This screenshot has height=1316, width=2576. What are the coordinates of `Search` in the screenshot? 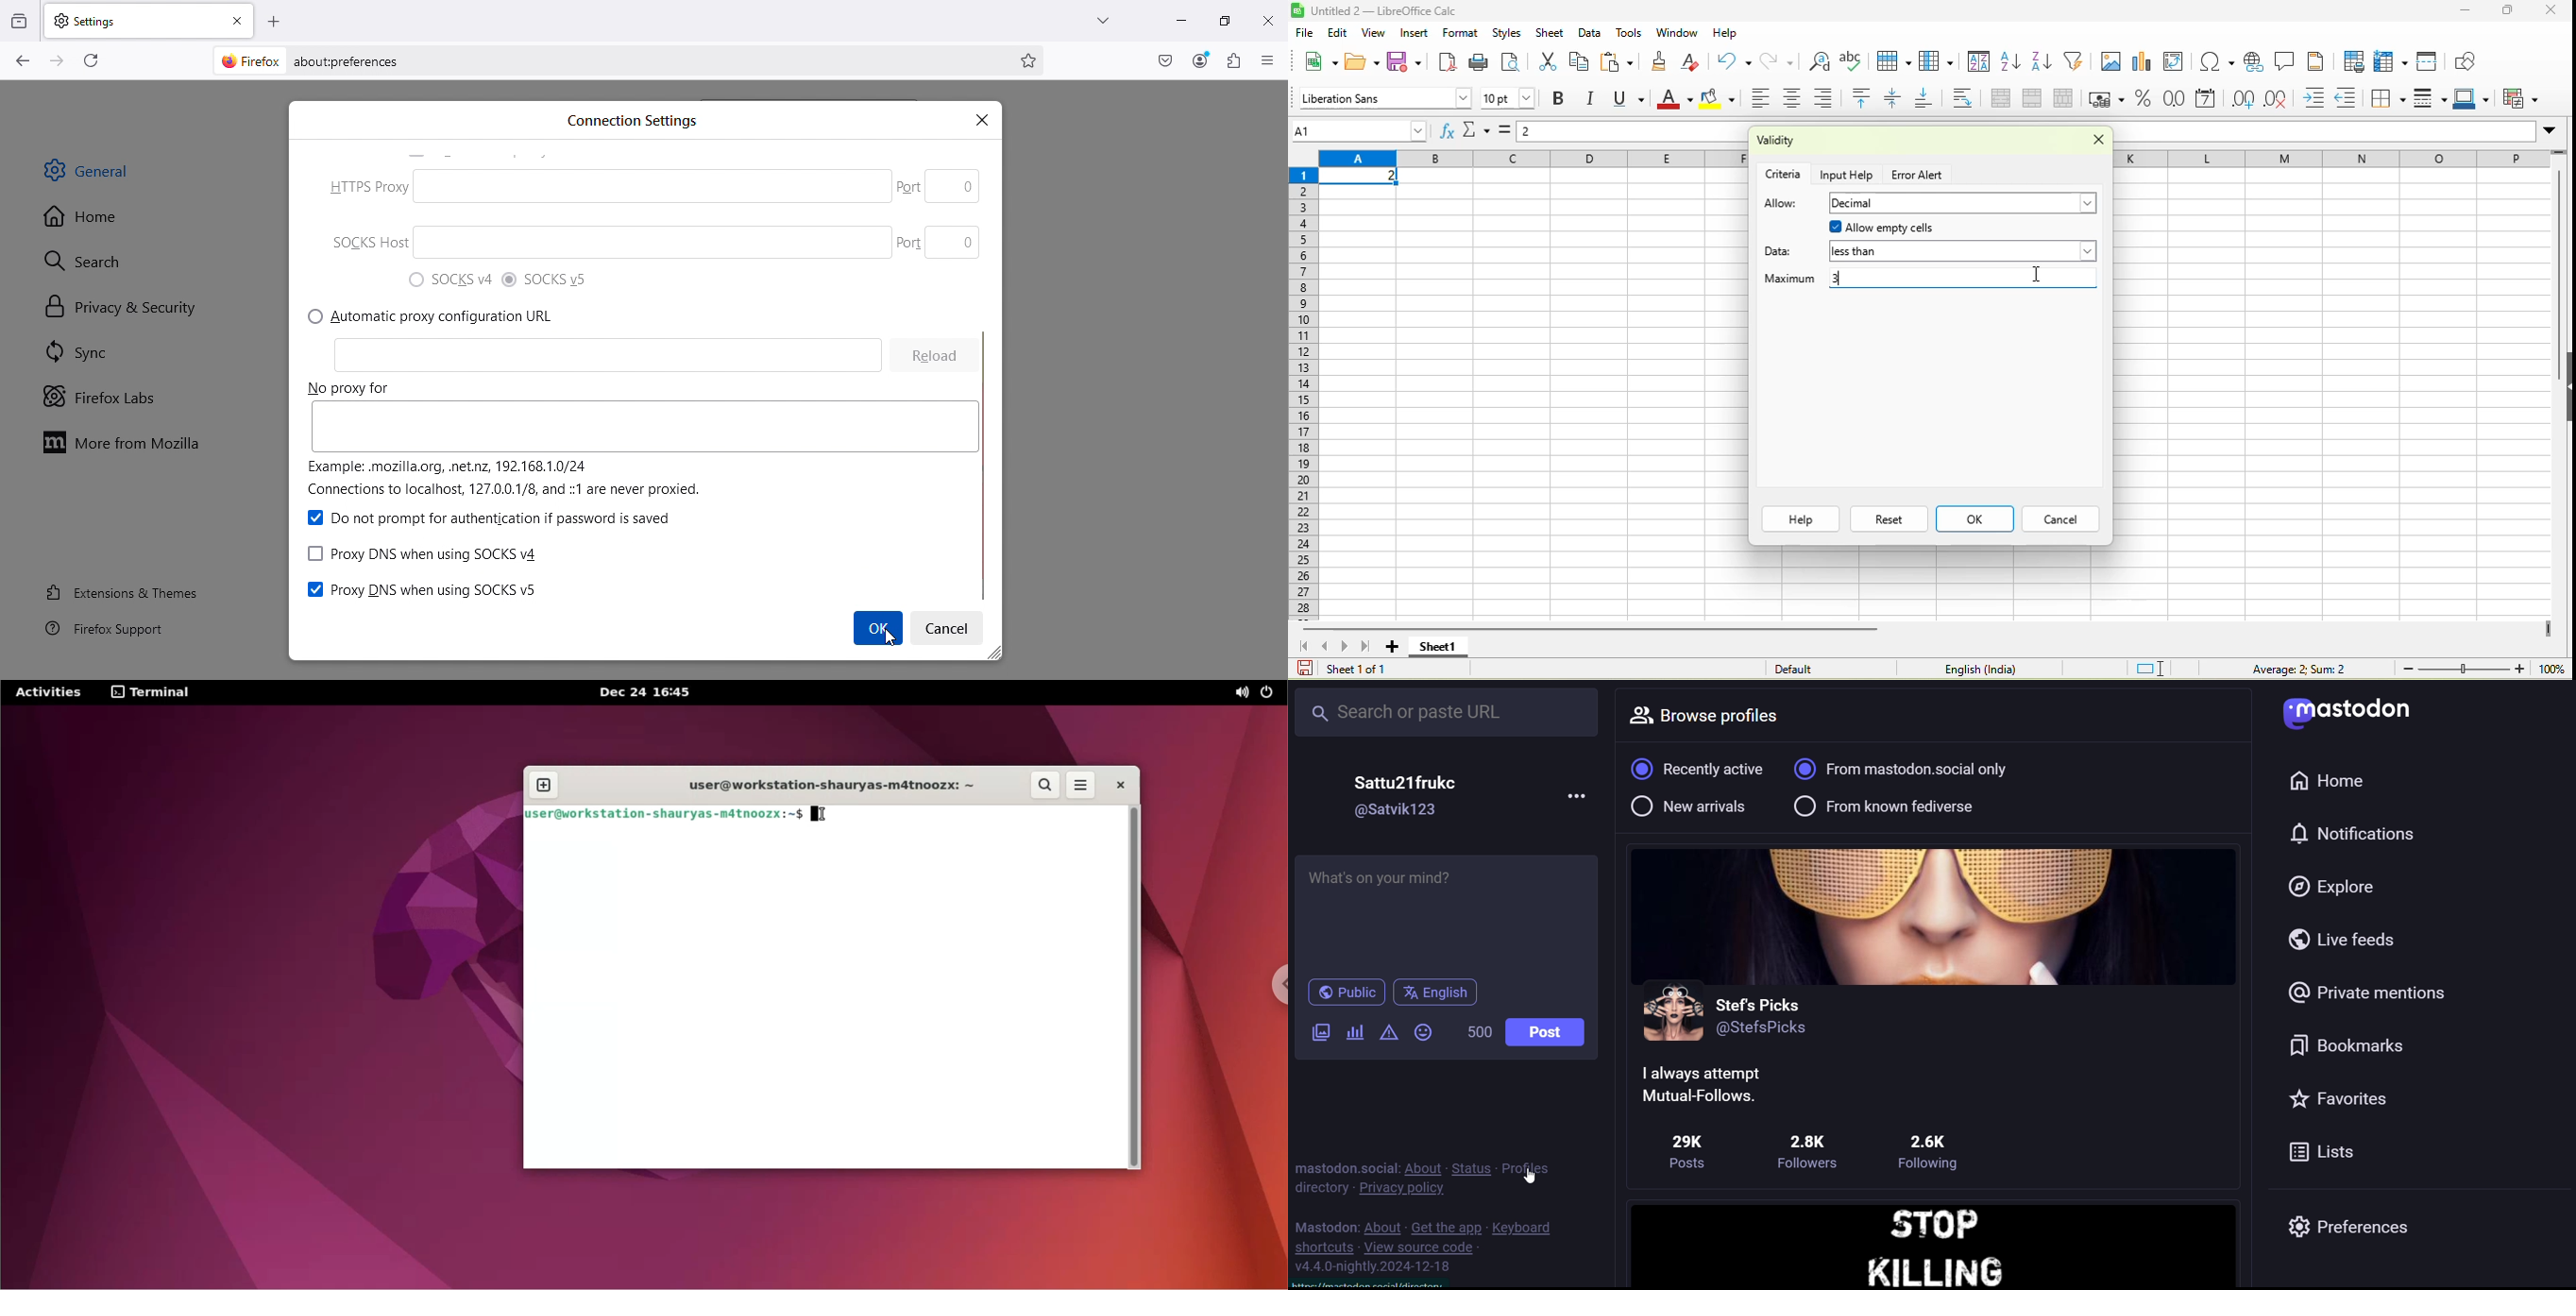 It's located at (93, 258).